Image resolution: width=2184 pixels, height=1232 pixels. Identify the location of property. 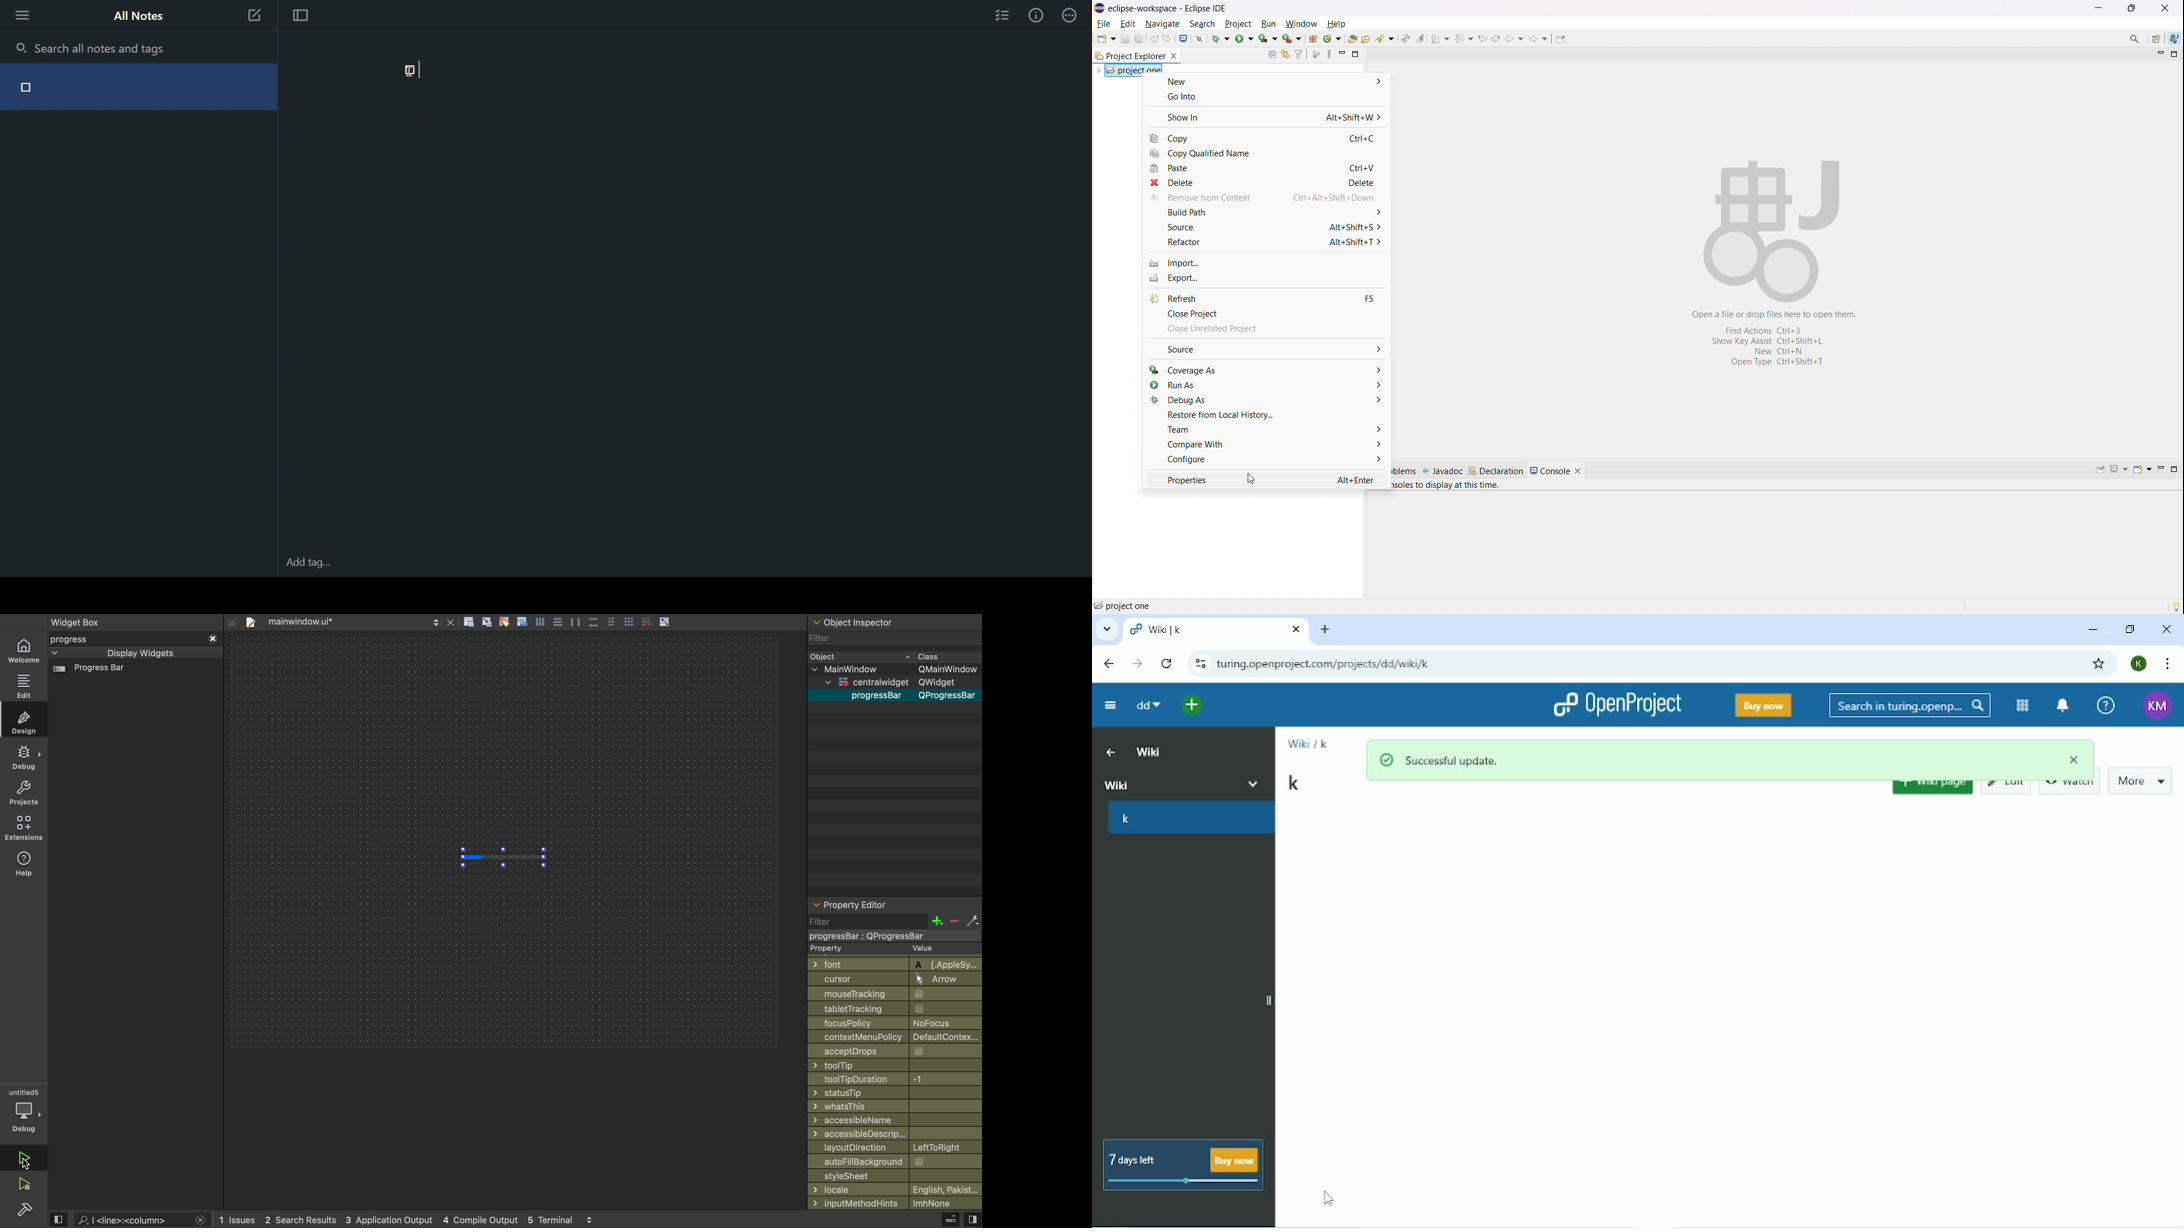
(887, 949).